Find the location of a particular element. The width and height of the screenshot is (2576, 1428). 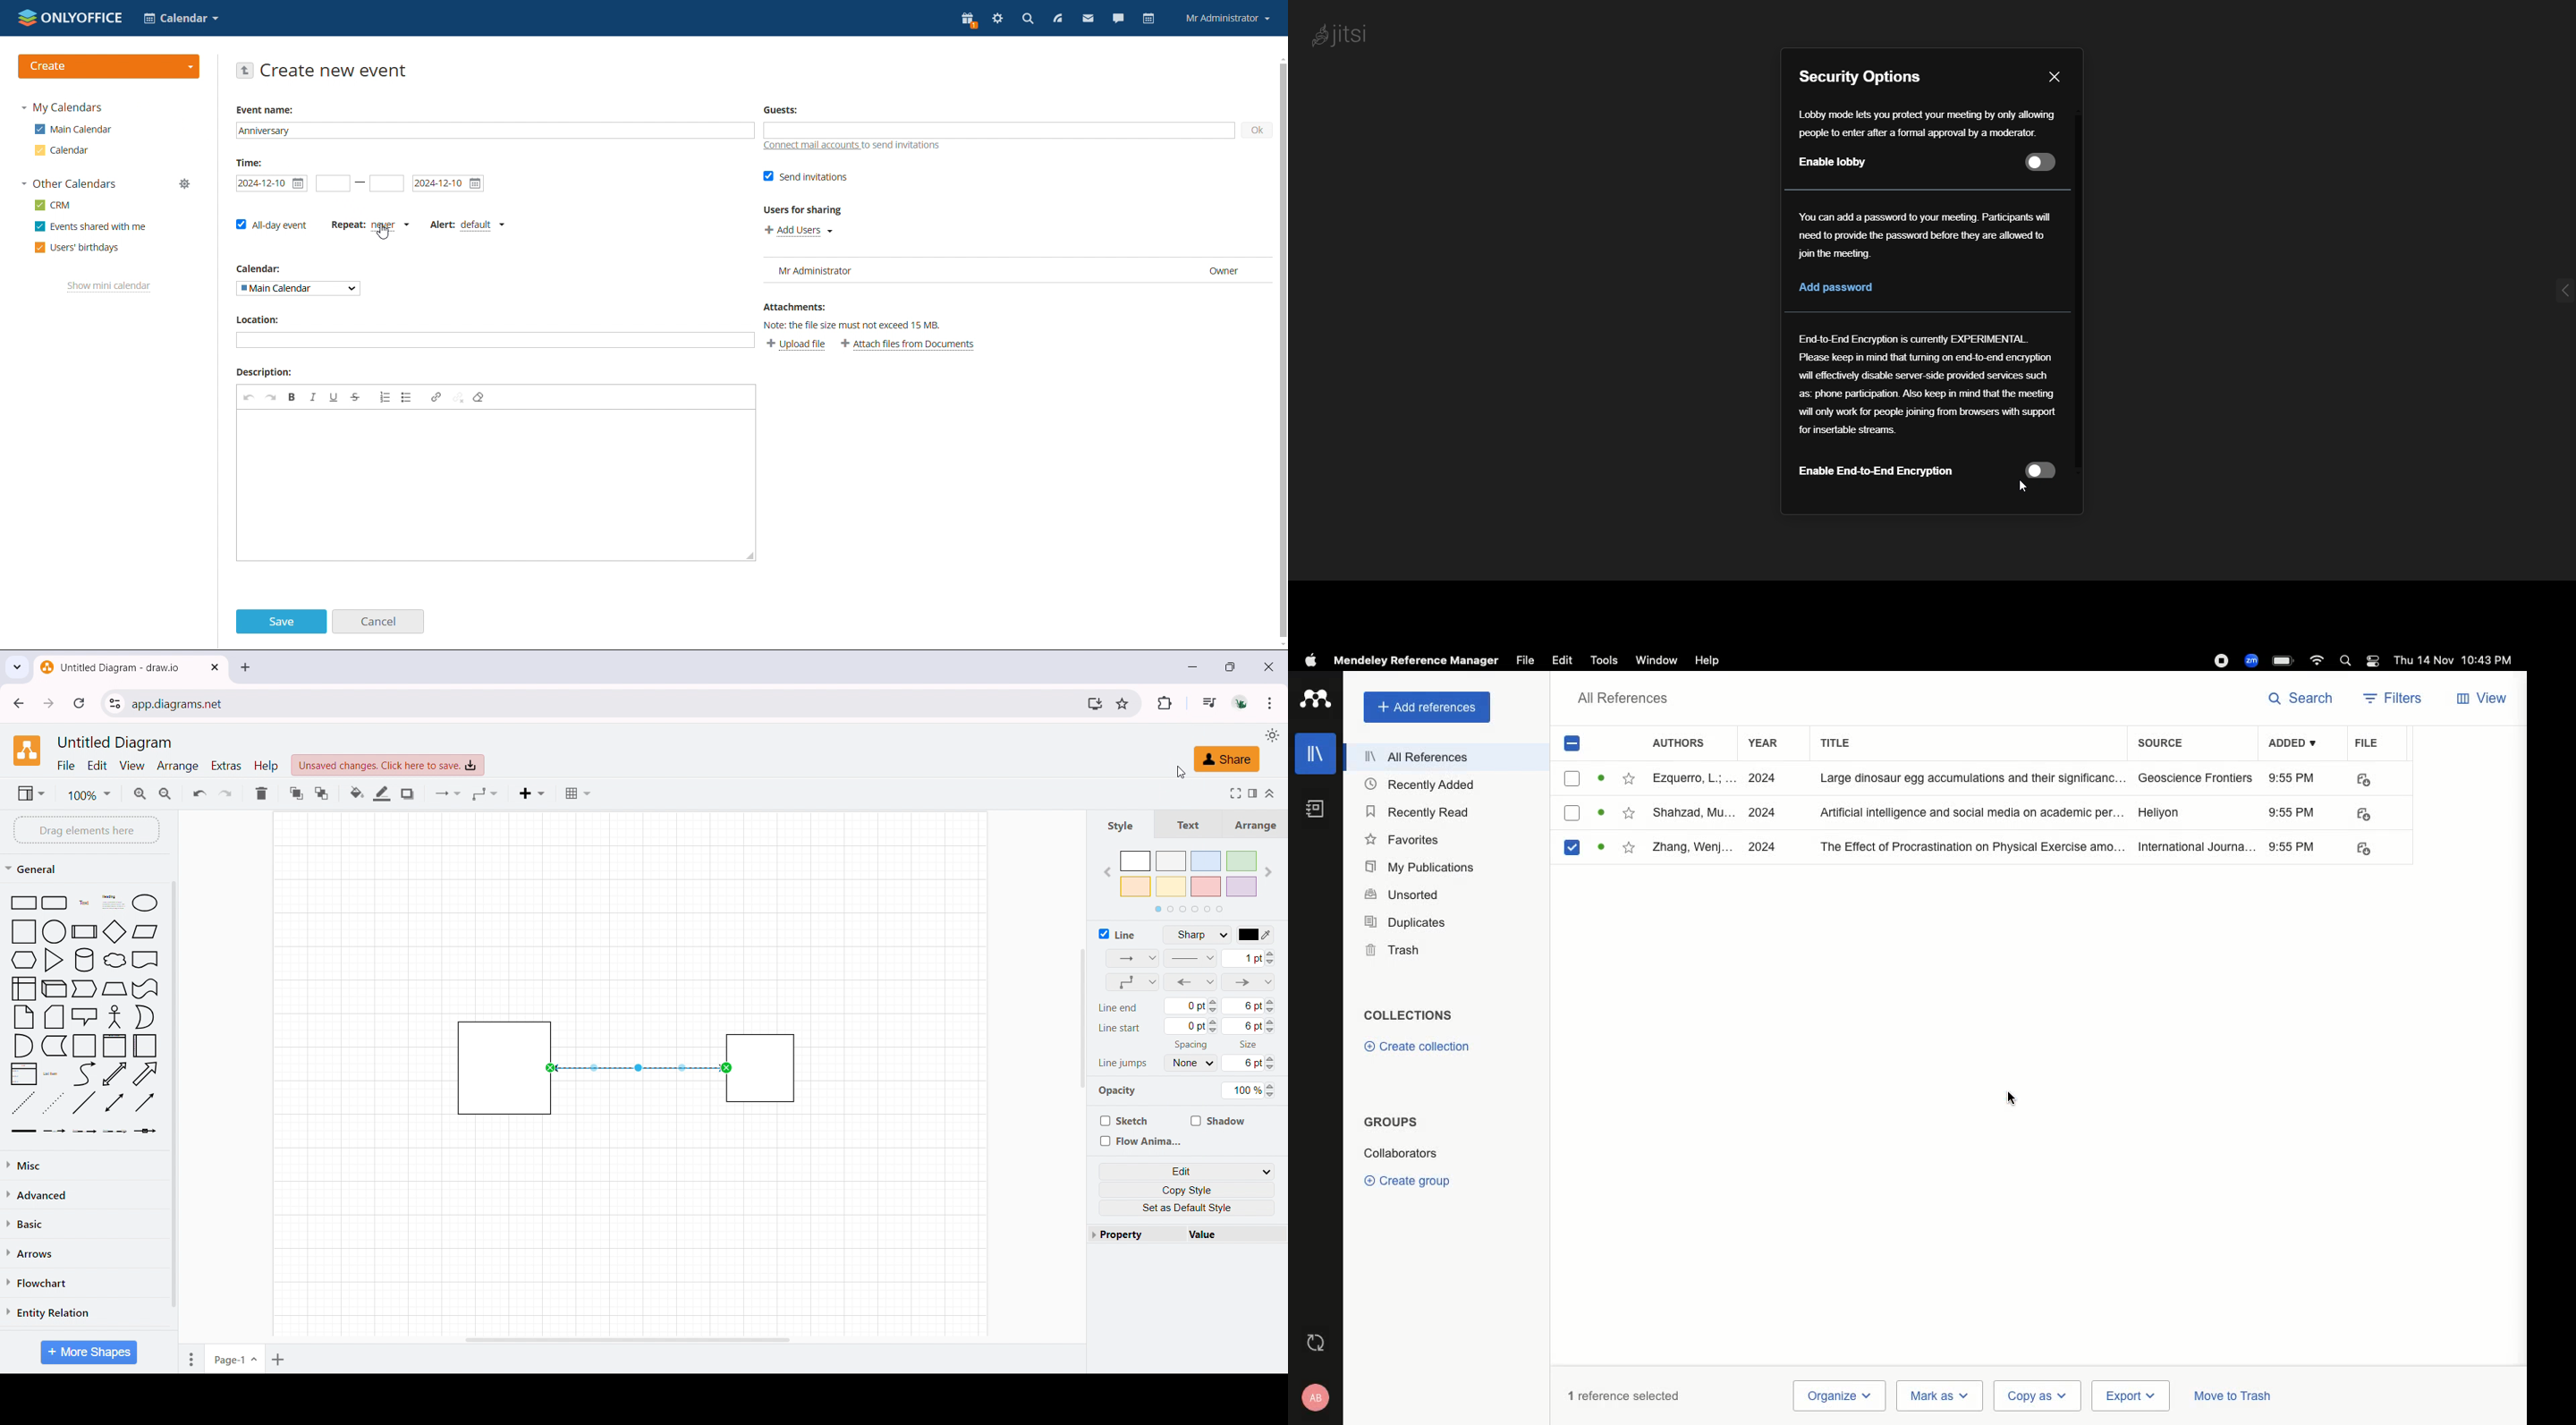

line style is located at coordinates (1201, 935).